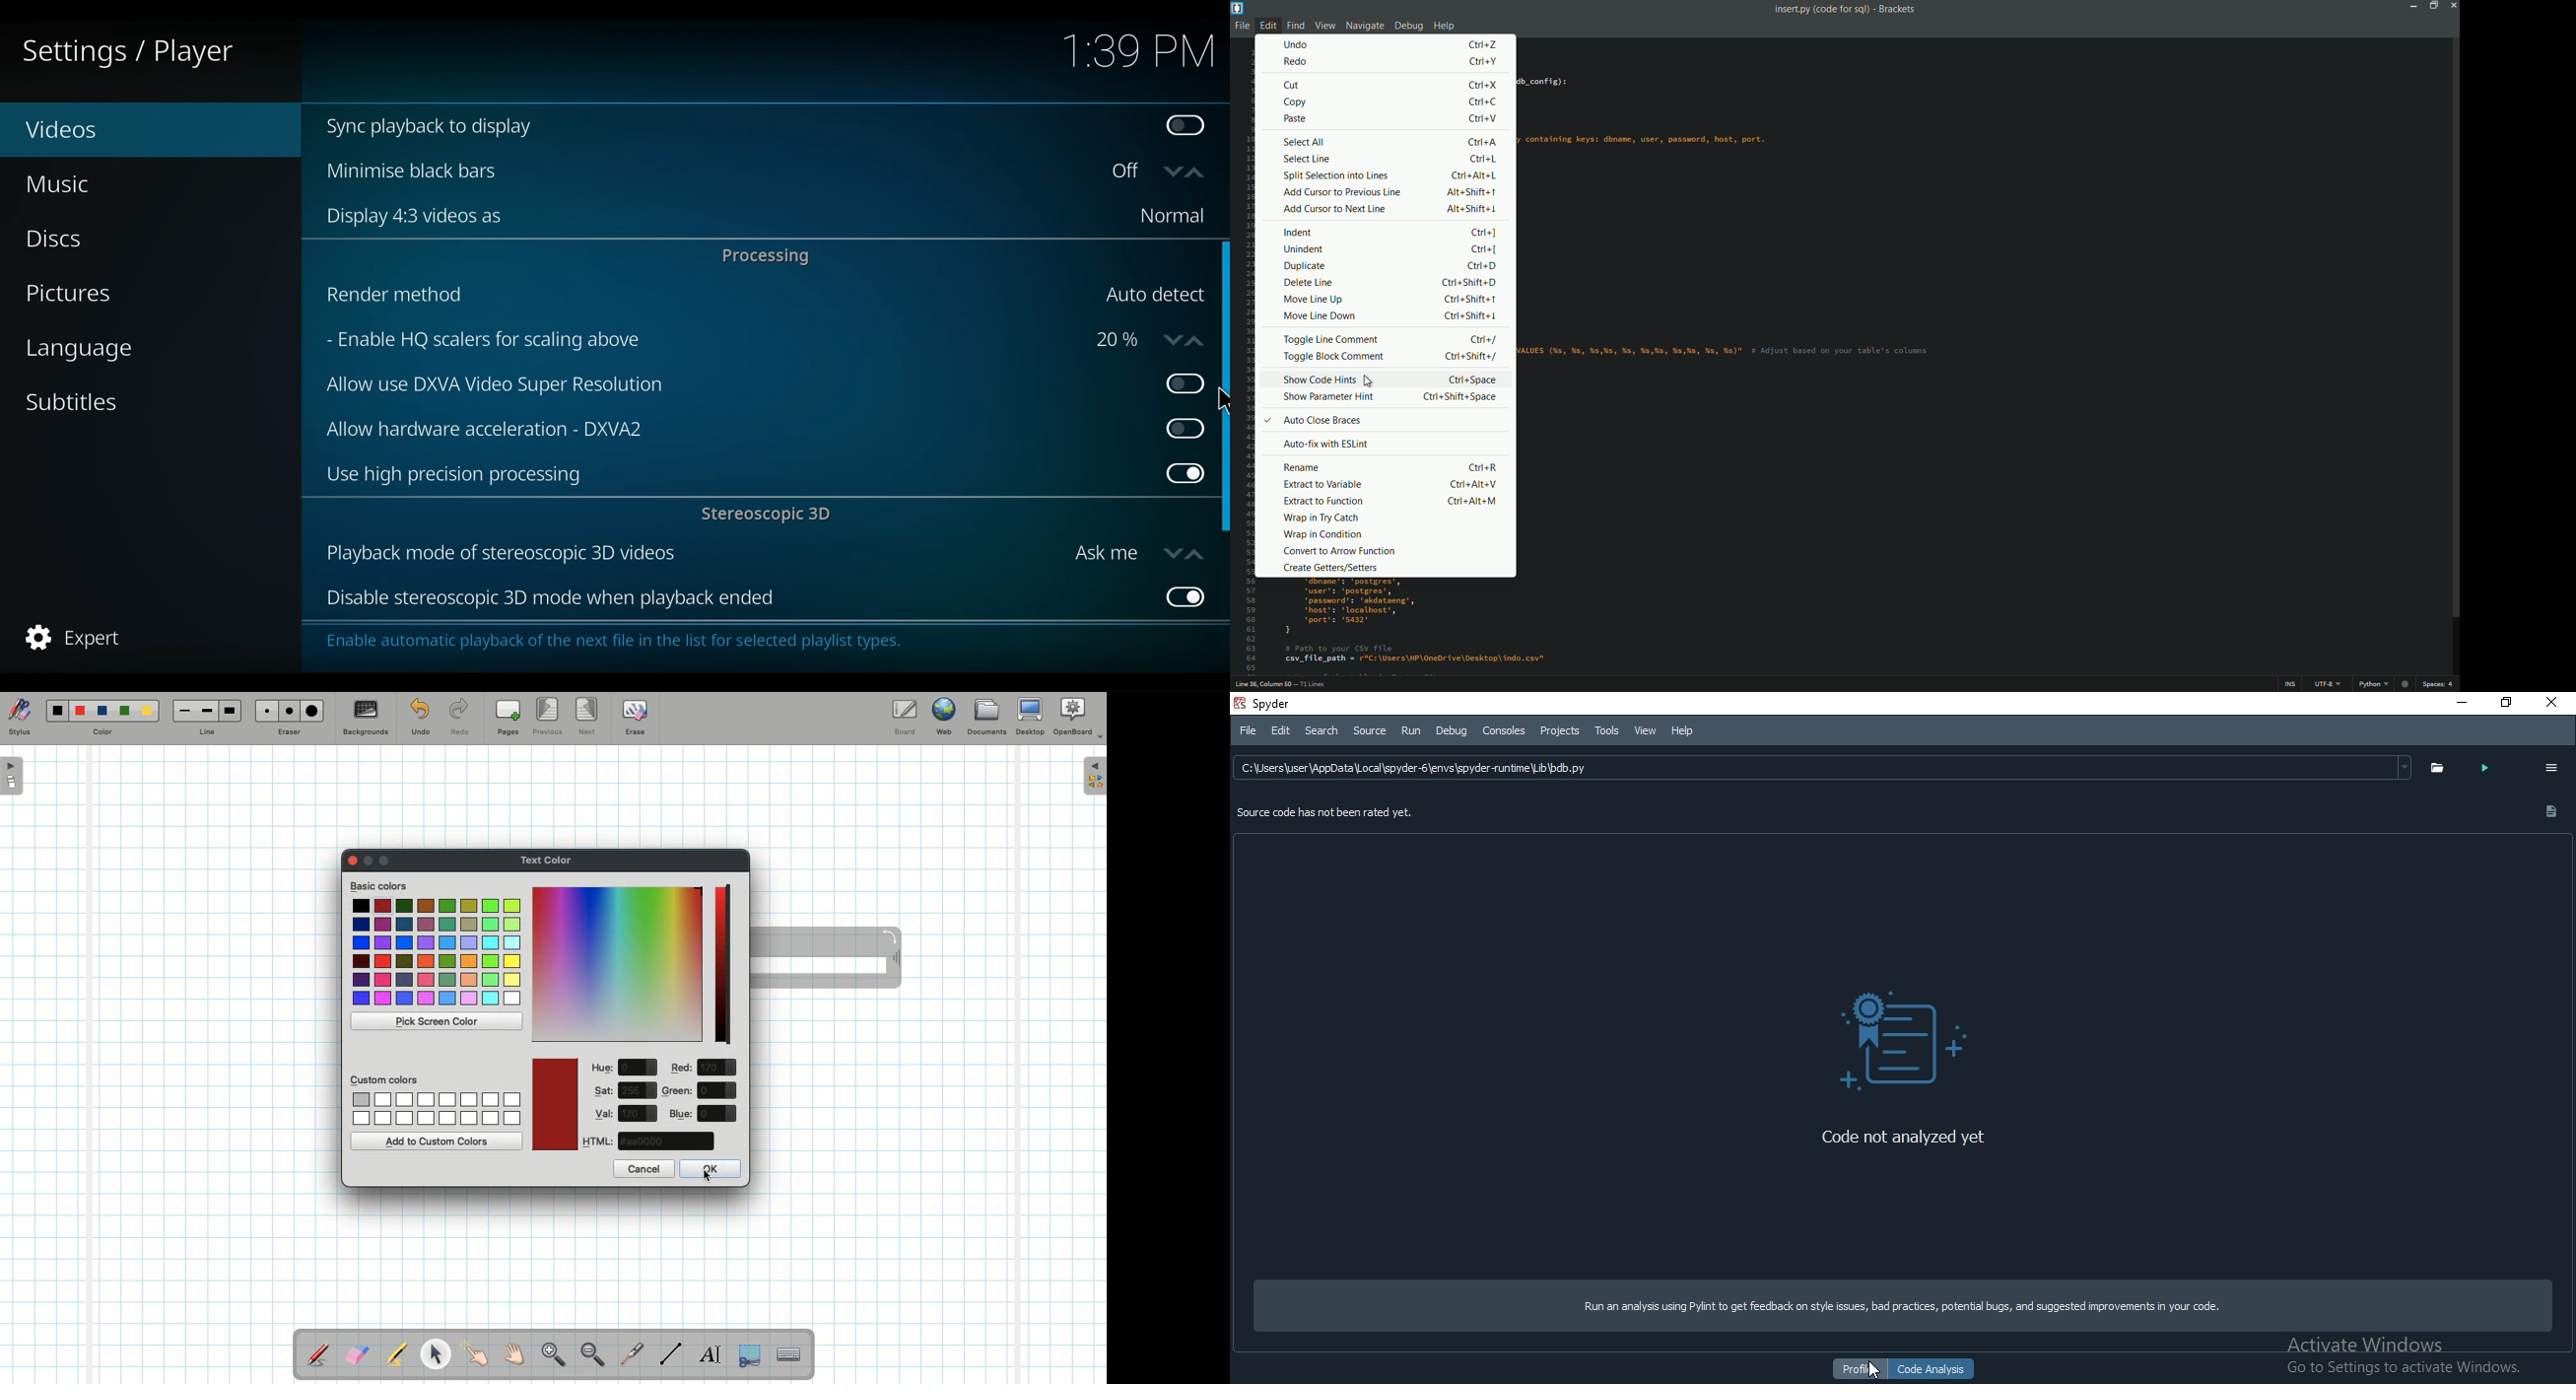  What do you see at coordinates (1482, 143) in the screenshot?
I see `keyboard shortcut` at bounding box center [1482, 143].